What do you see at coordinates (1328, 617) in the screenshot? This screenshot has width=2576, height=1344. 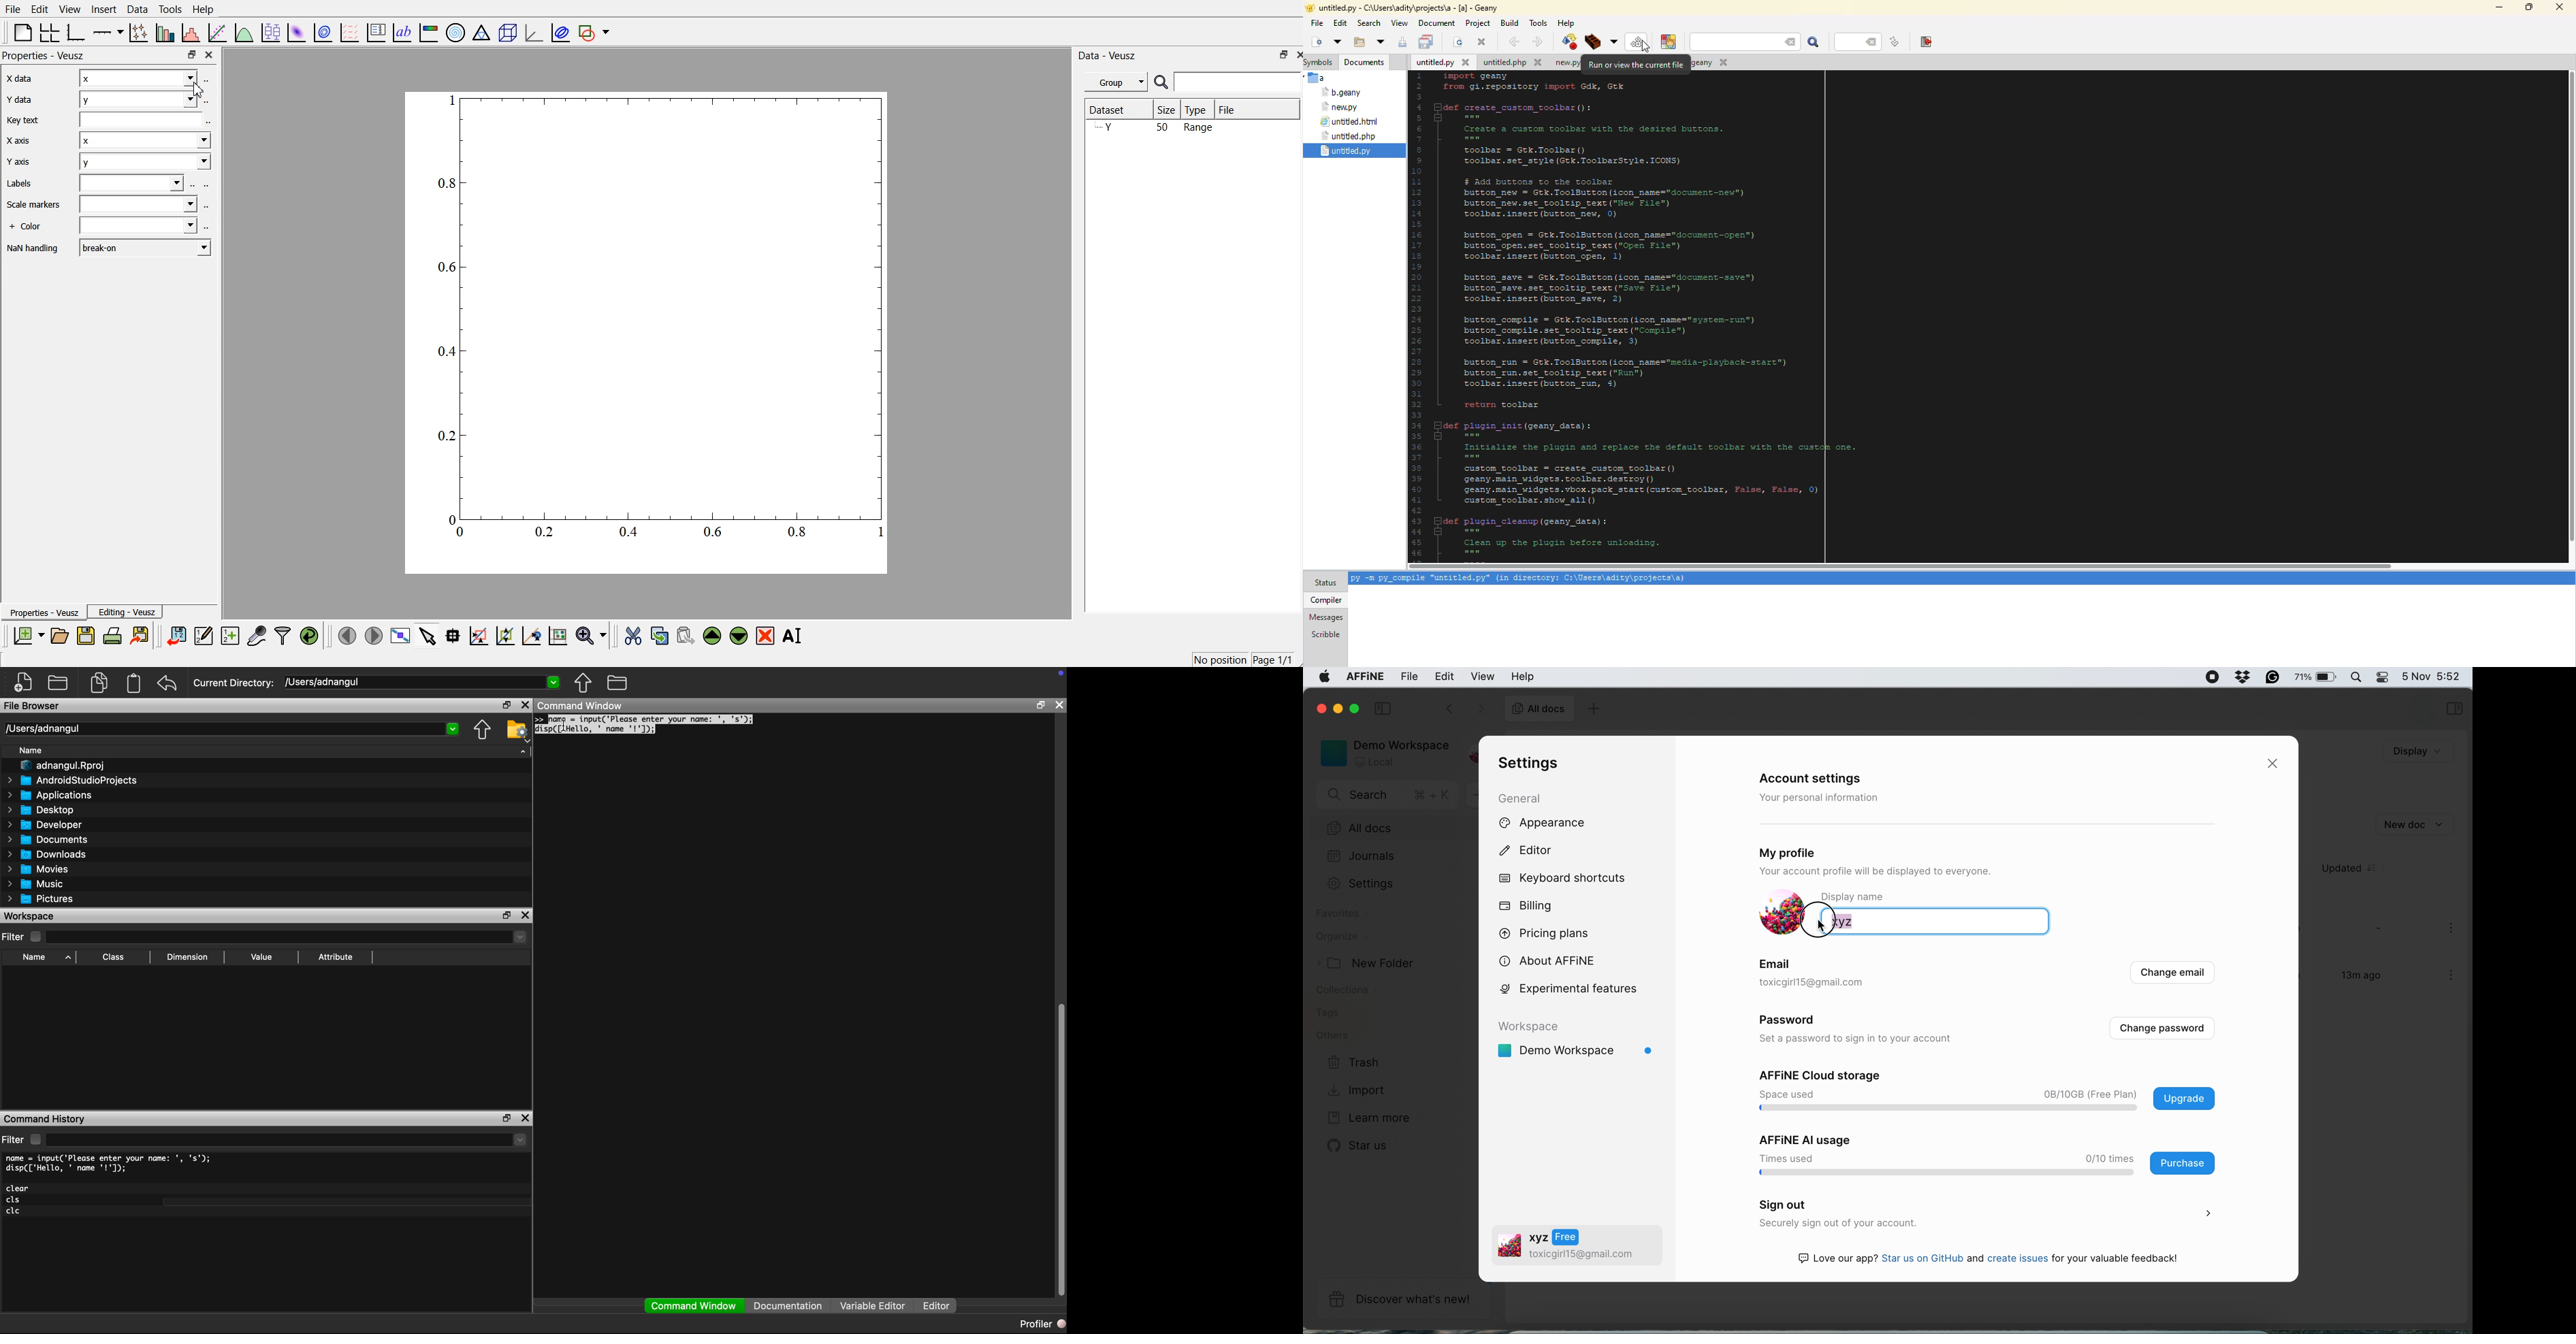 I see `messages` at bounding box center [1328, 617].